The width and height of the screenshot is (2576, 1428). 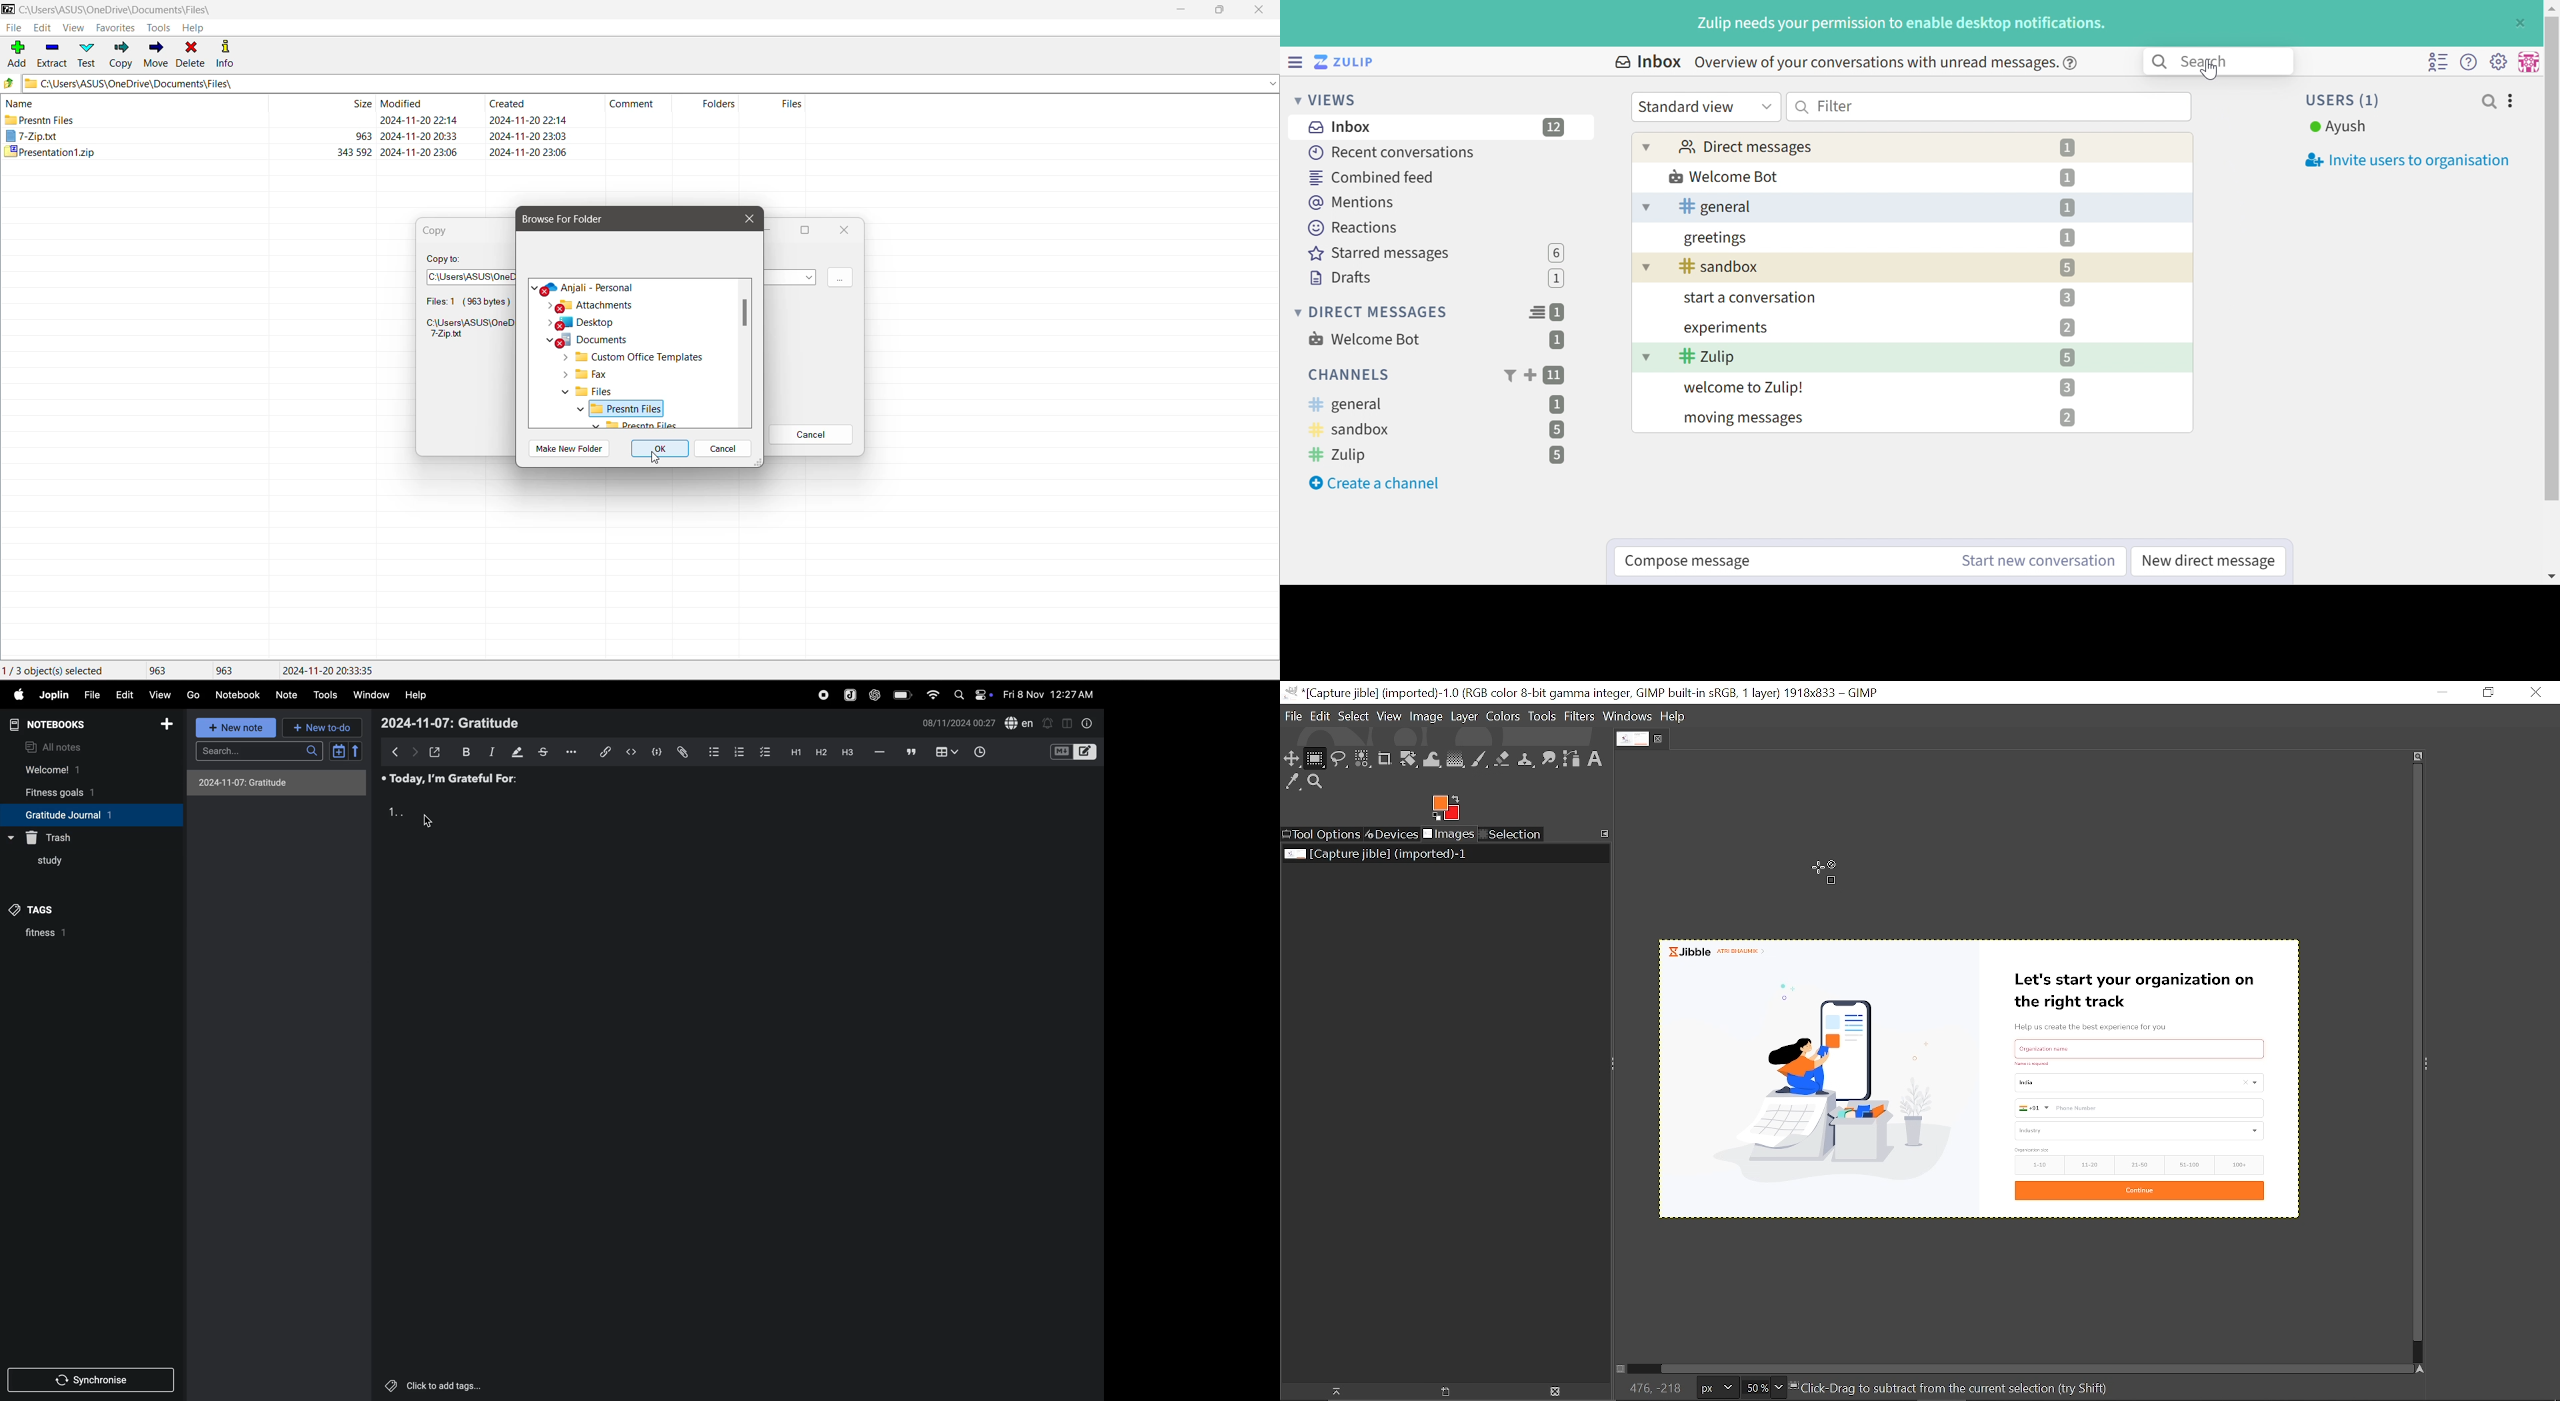 I want to click on record, so click(x=821, y=695).